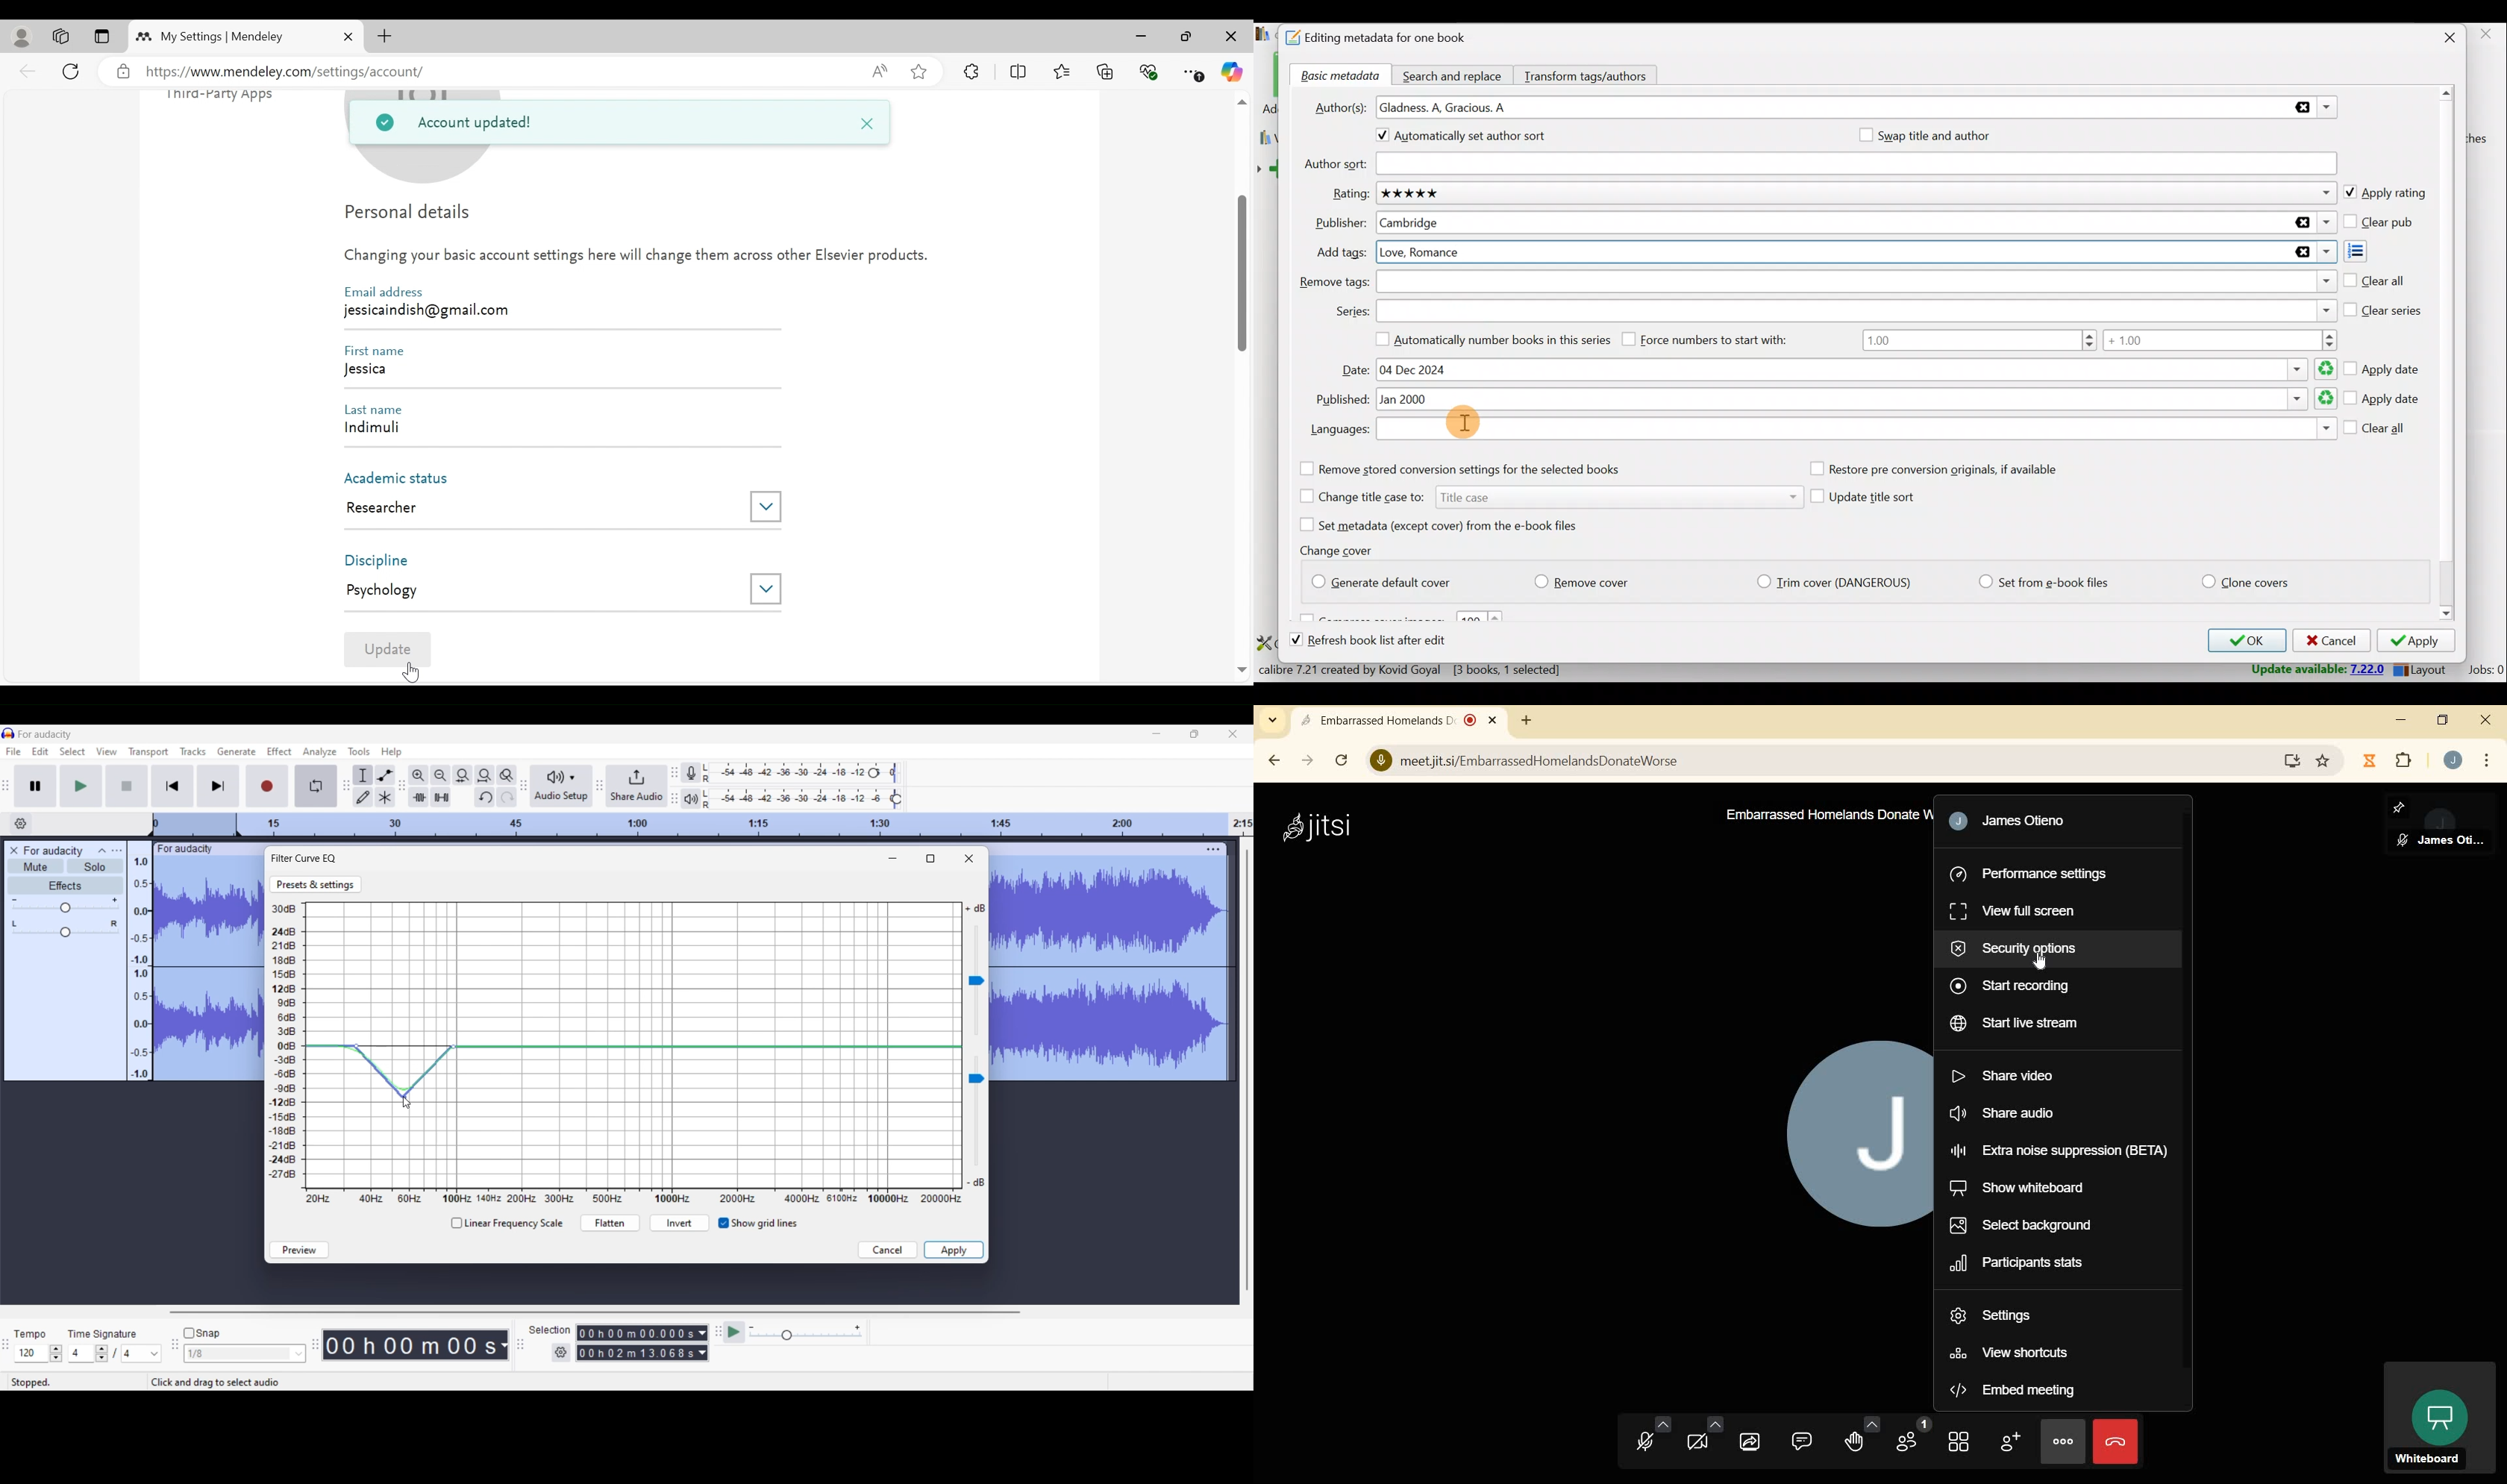 The image size is (2520, 1484). Describe the element at coordinates (1356, 370) in the screenshot. I see `Date:` at that location.